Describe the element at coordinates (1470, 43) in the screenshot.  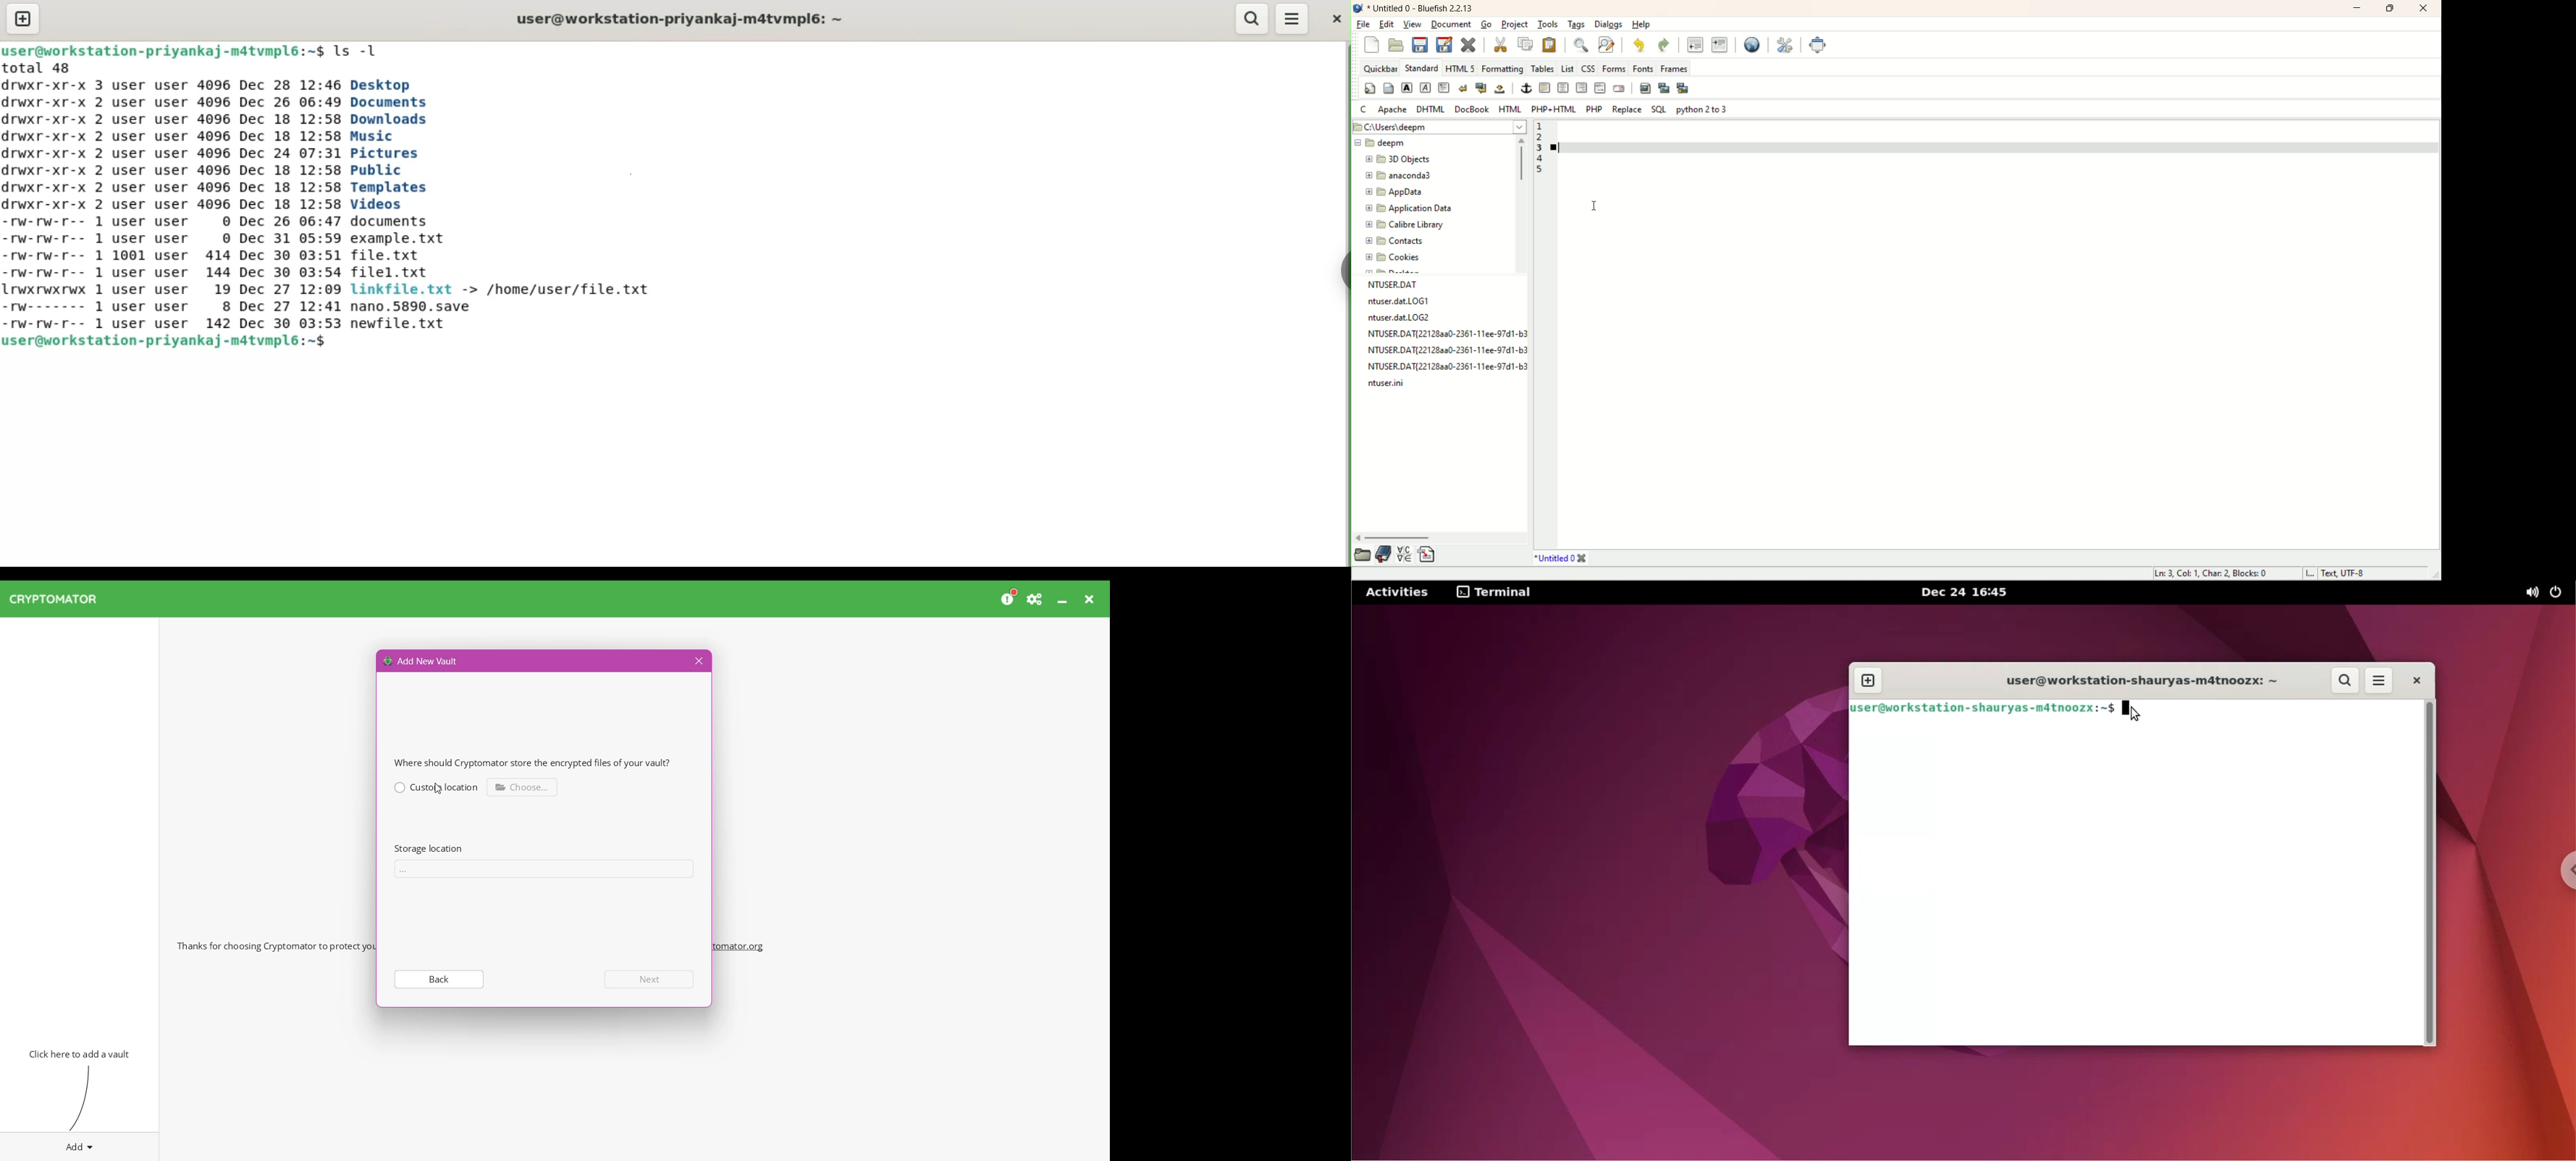
I see `close current document` at that location.